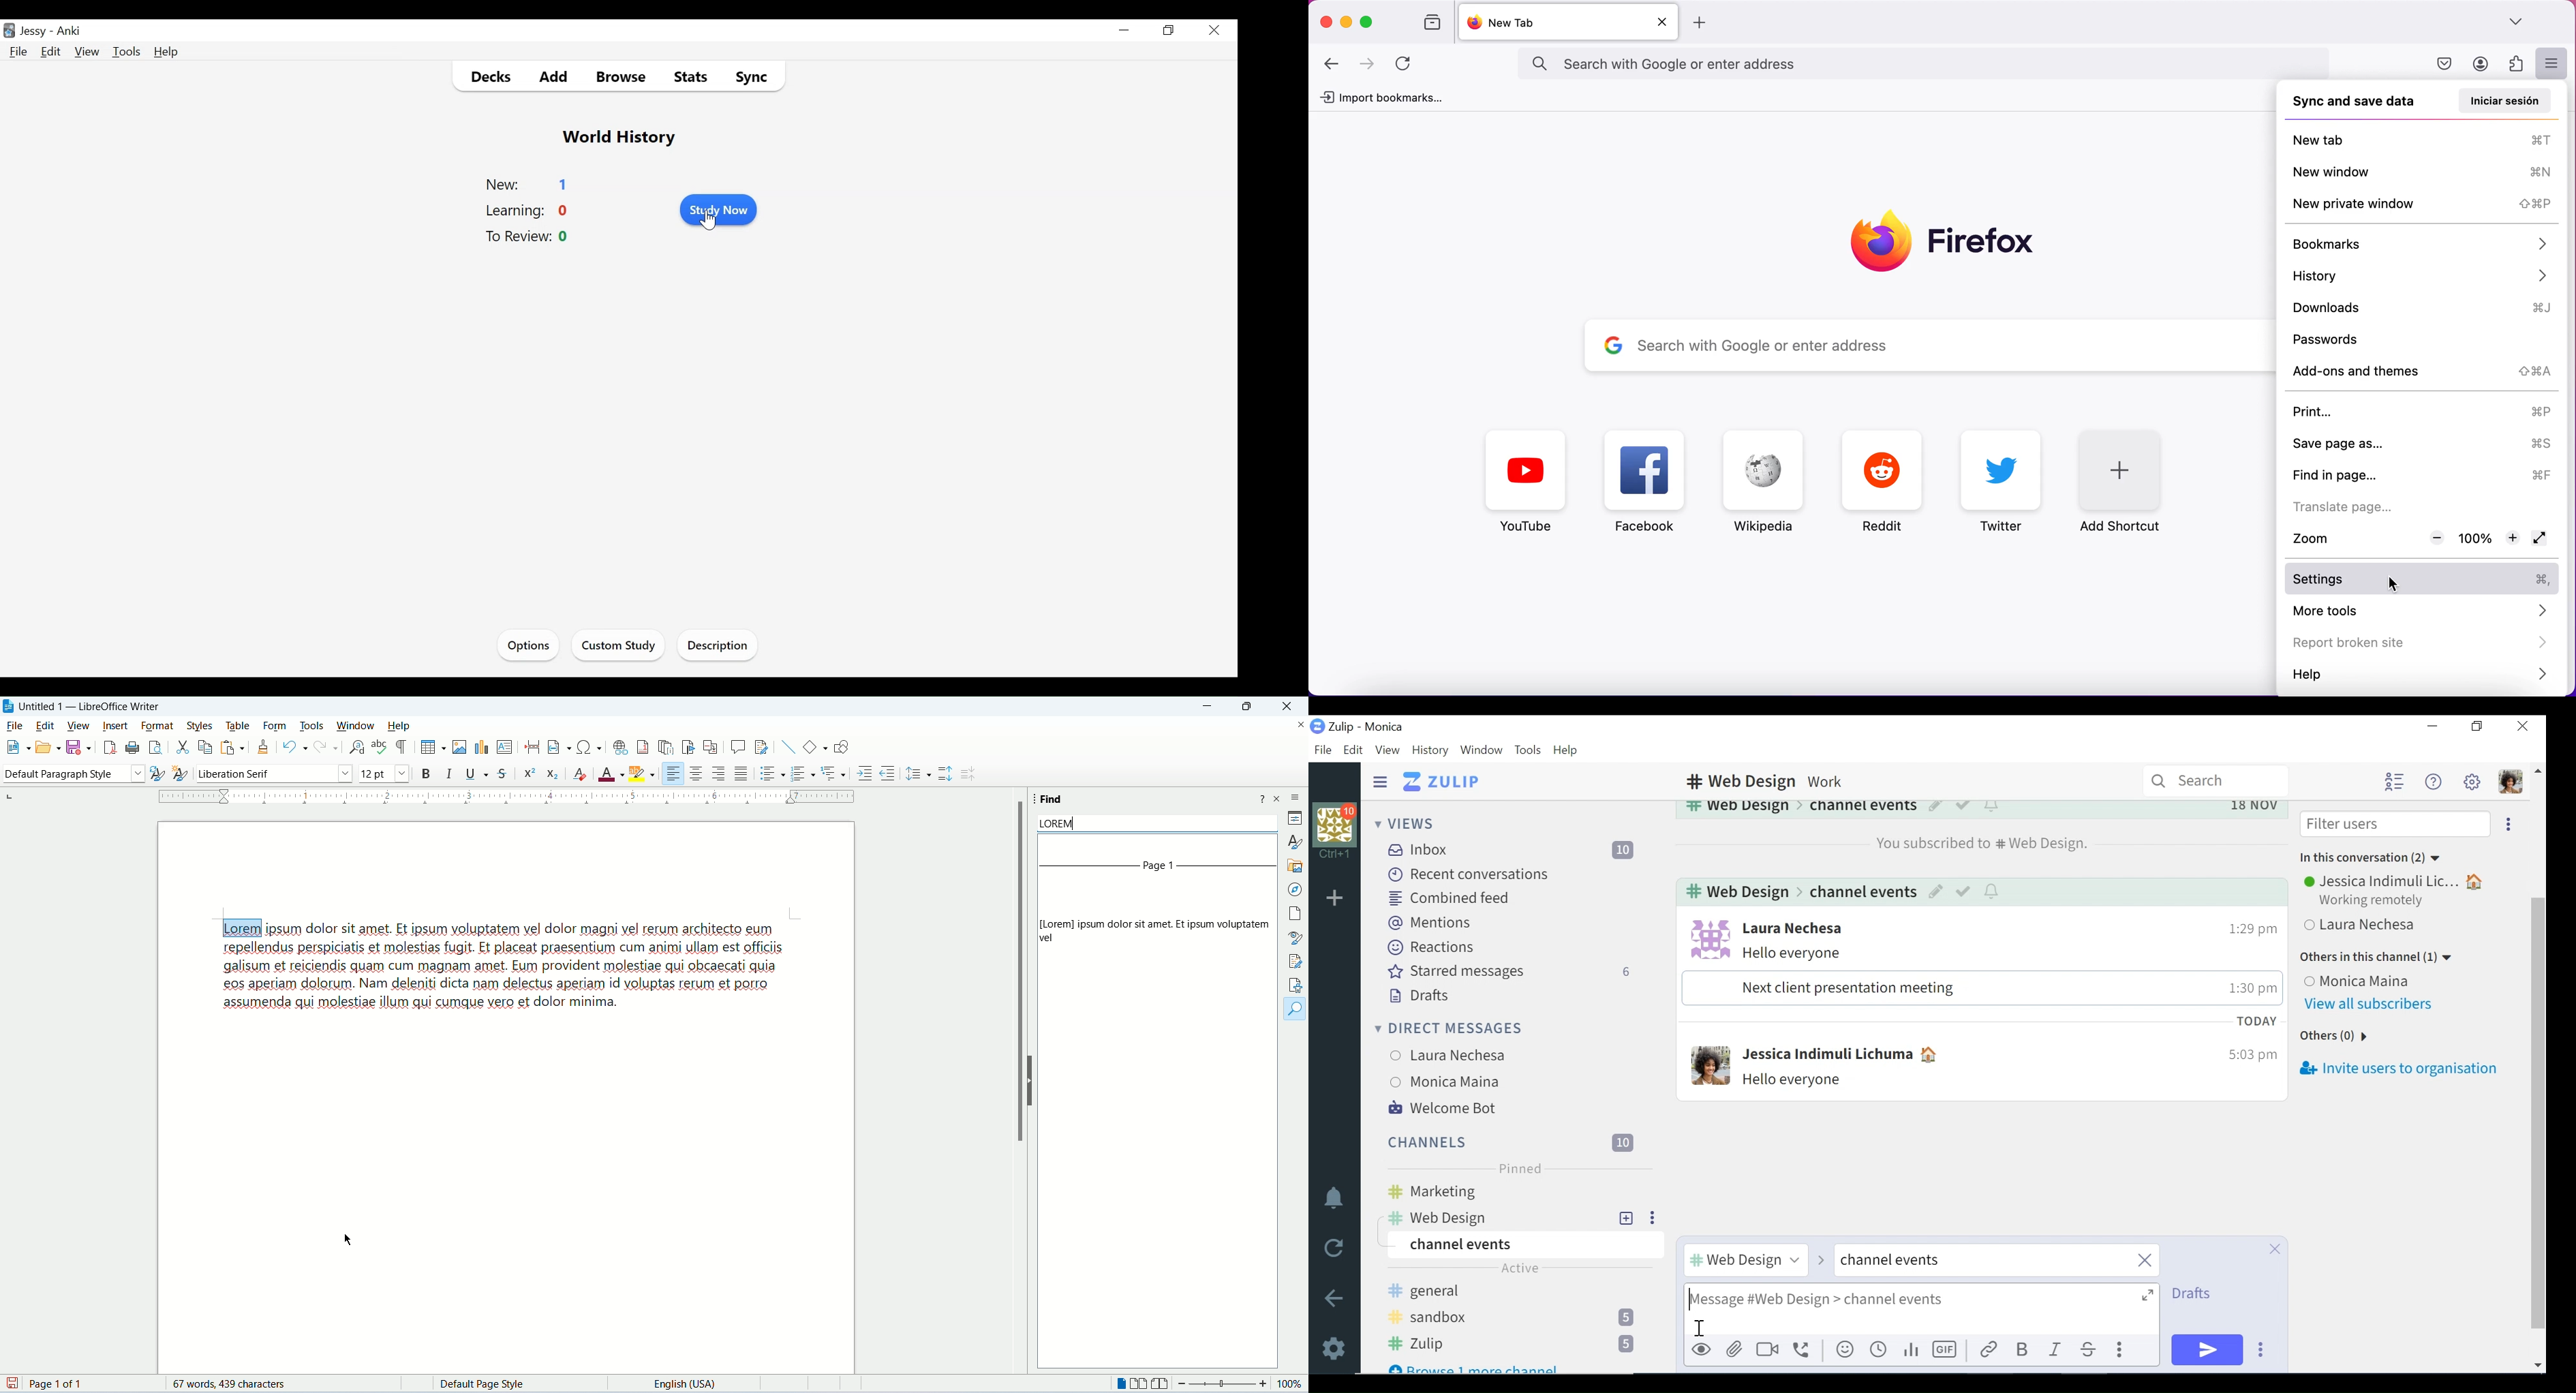 The height and width of the screenshot is (1400, 2576). I want to click on Edit, so click(51, 52).